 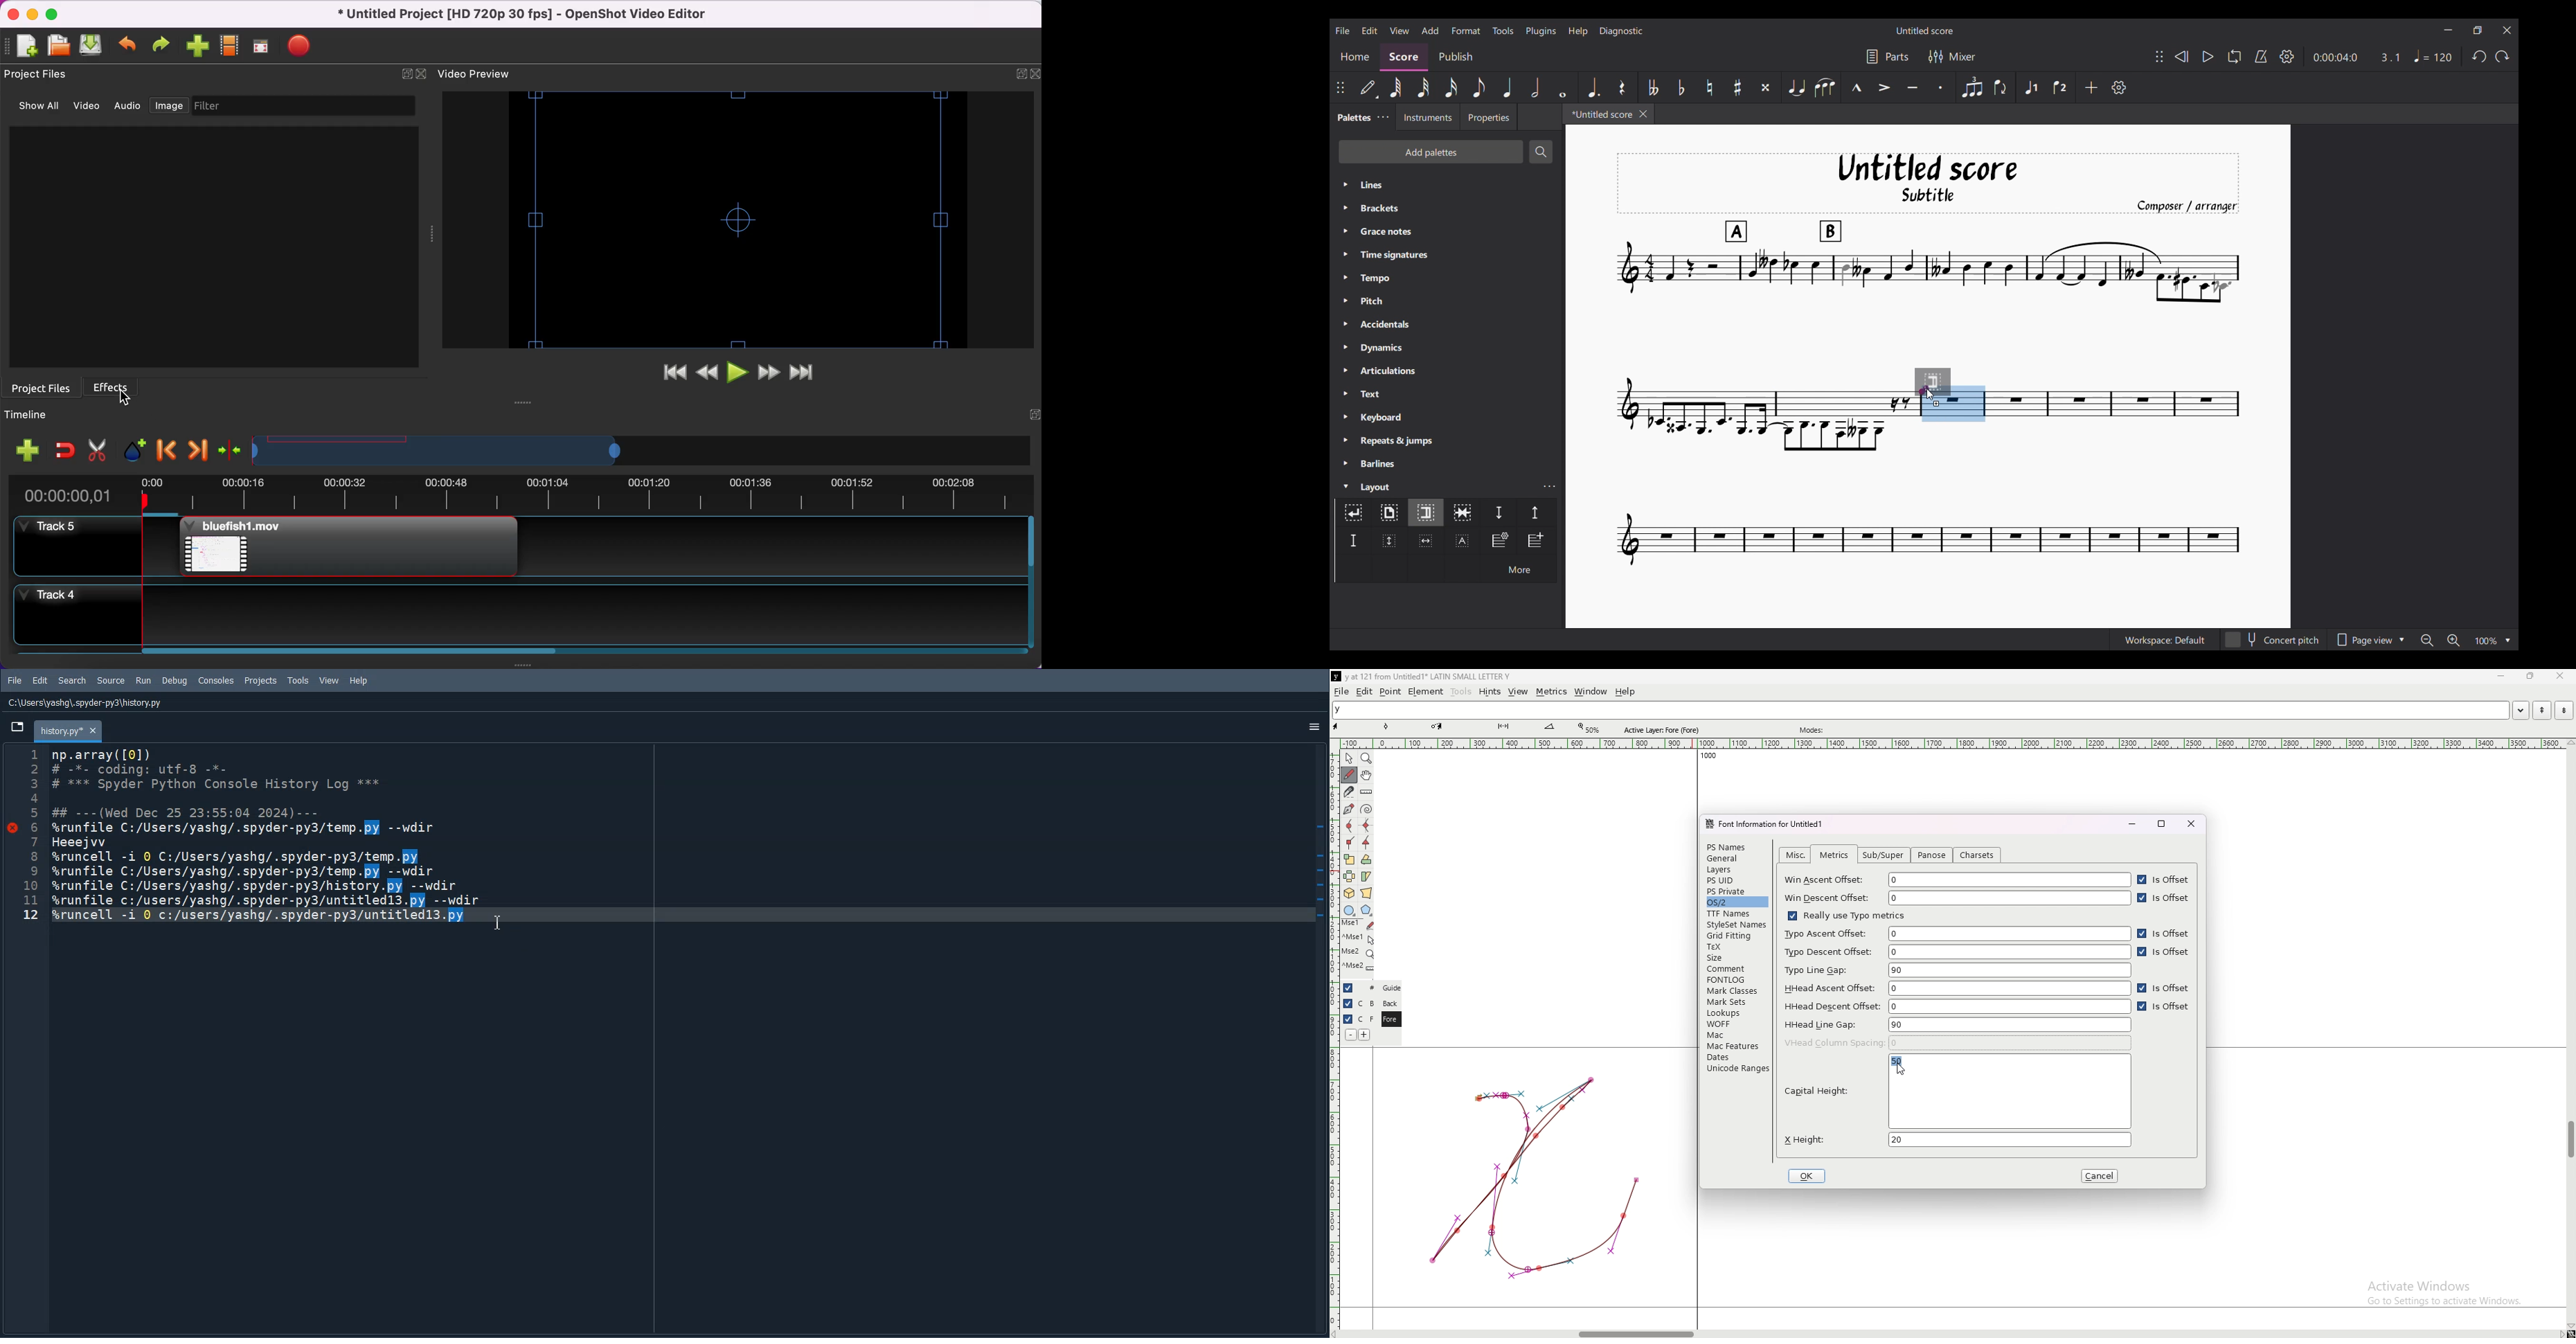 What do you see at coordinates (1349, 910) in the screenshot?
I see `circle or ellipse` at bounding box center [1349, 910].